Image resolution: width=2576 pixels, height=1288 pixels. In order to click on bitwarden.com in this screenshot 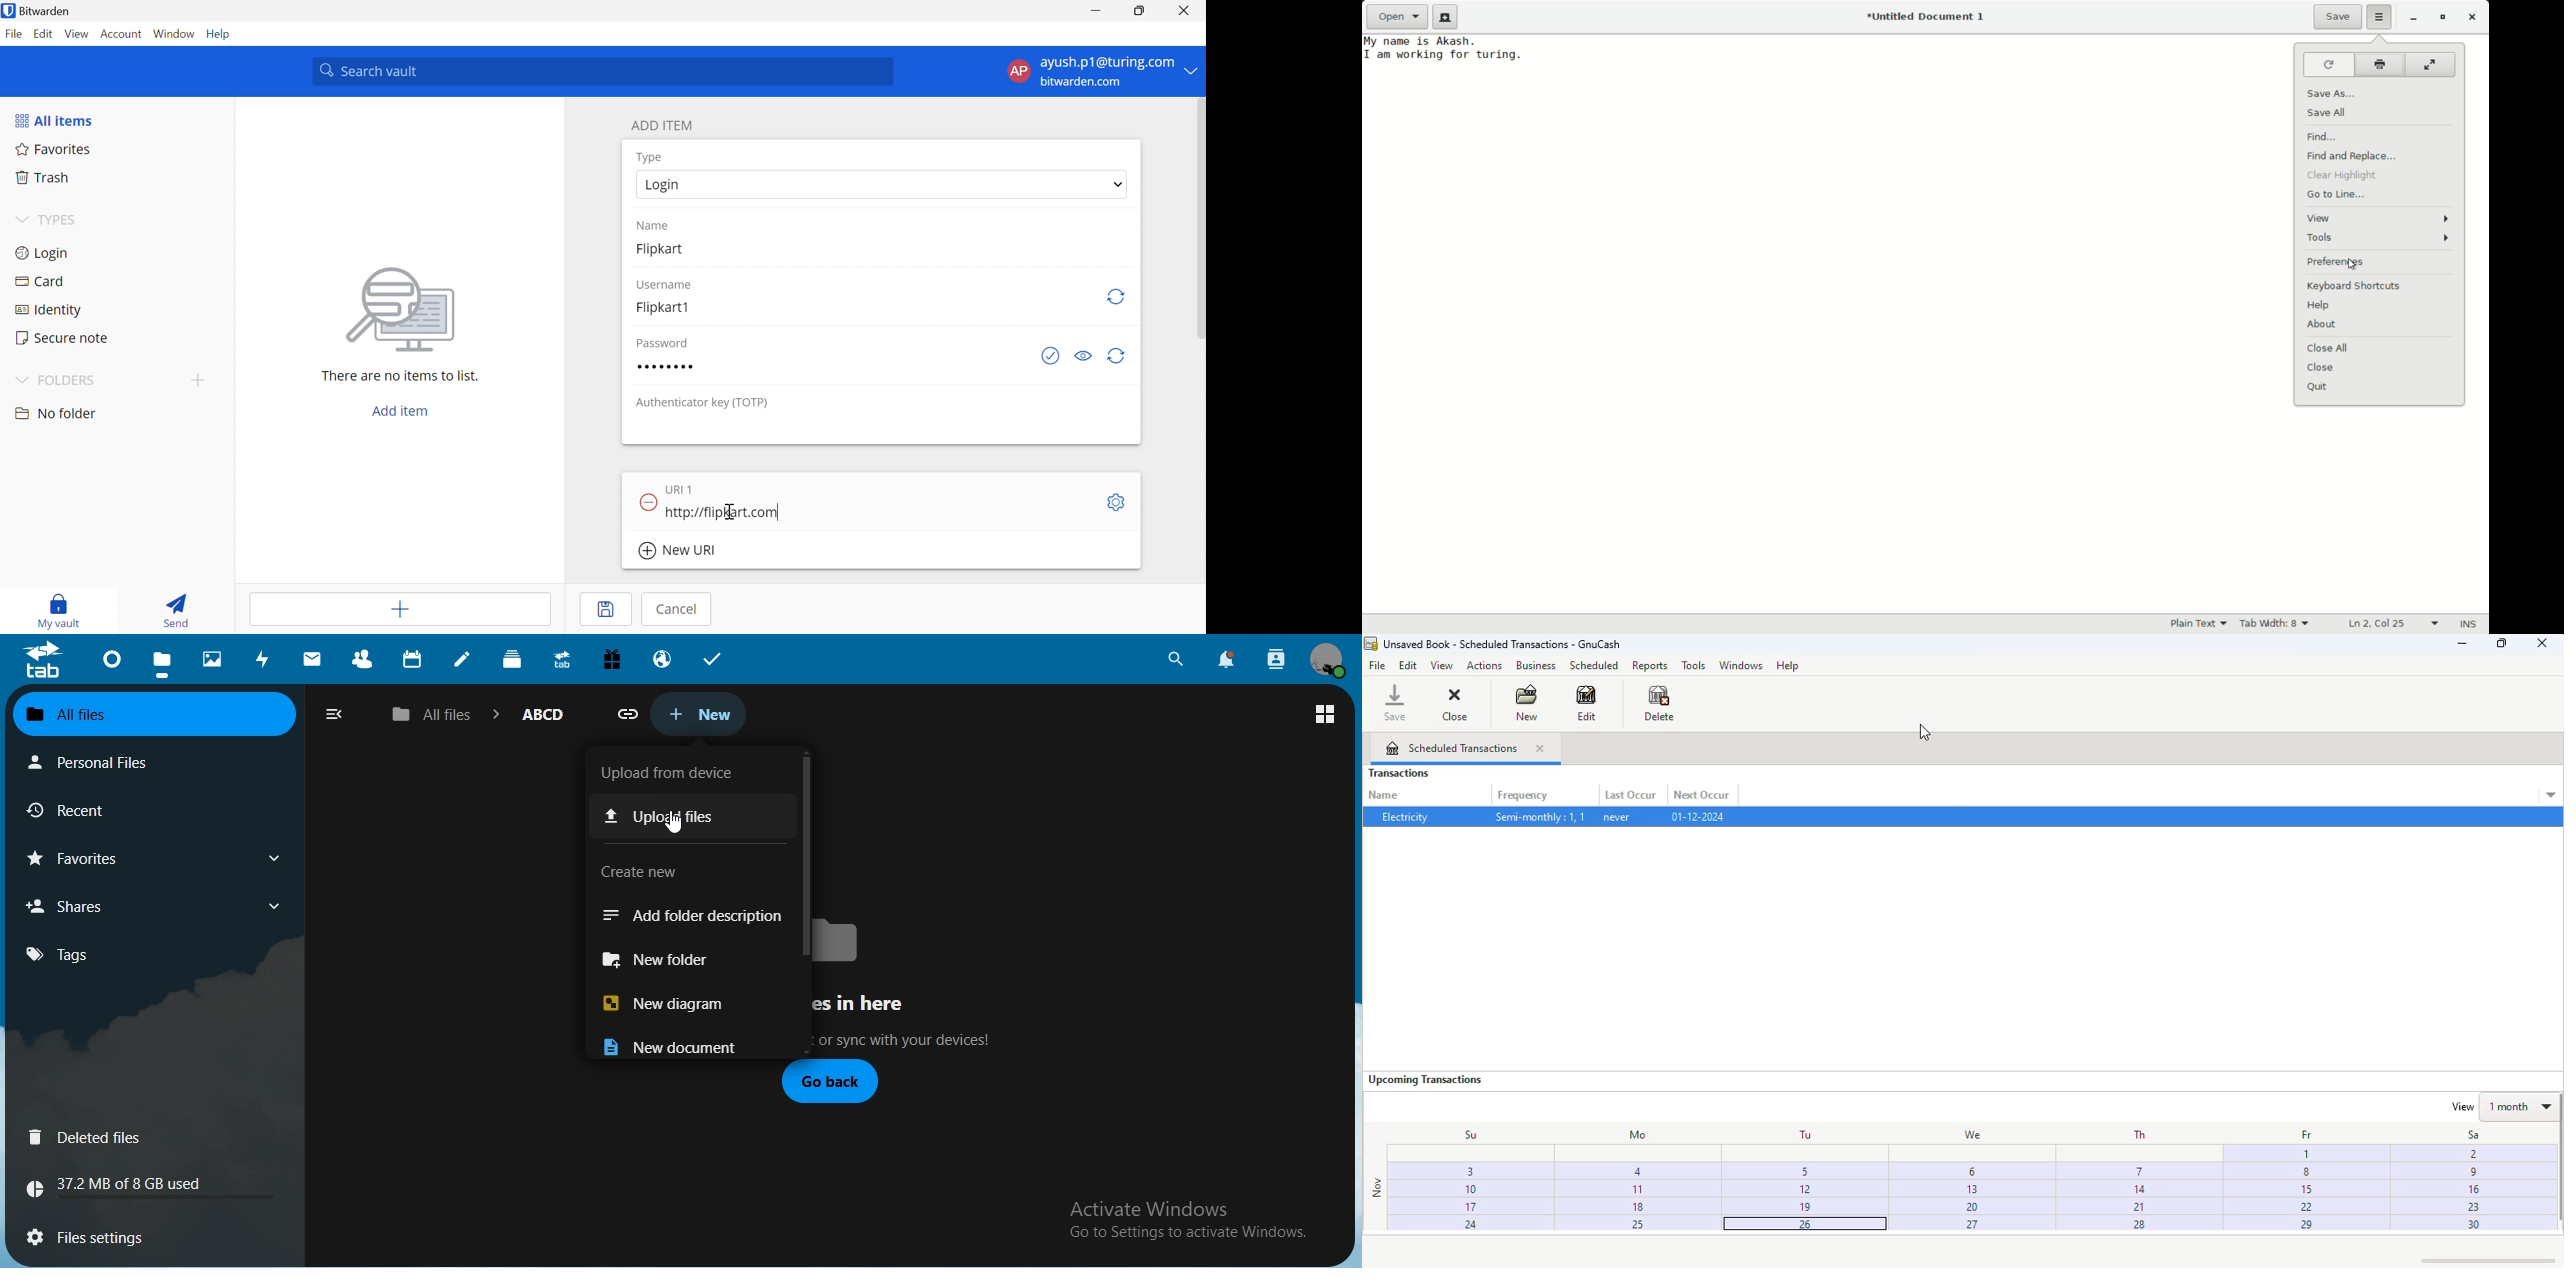, I will do `click(1087, 83)`.